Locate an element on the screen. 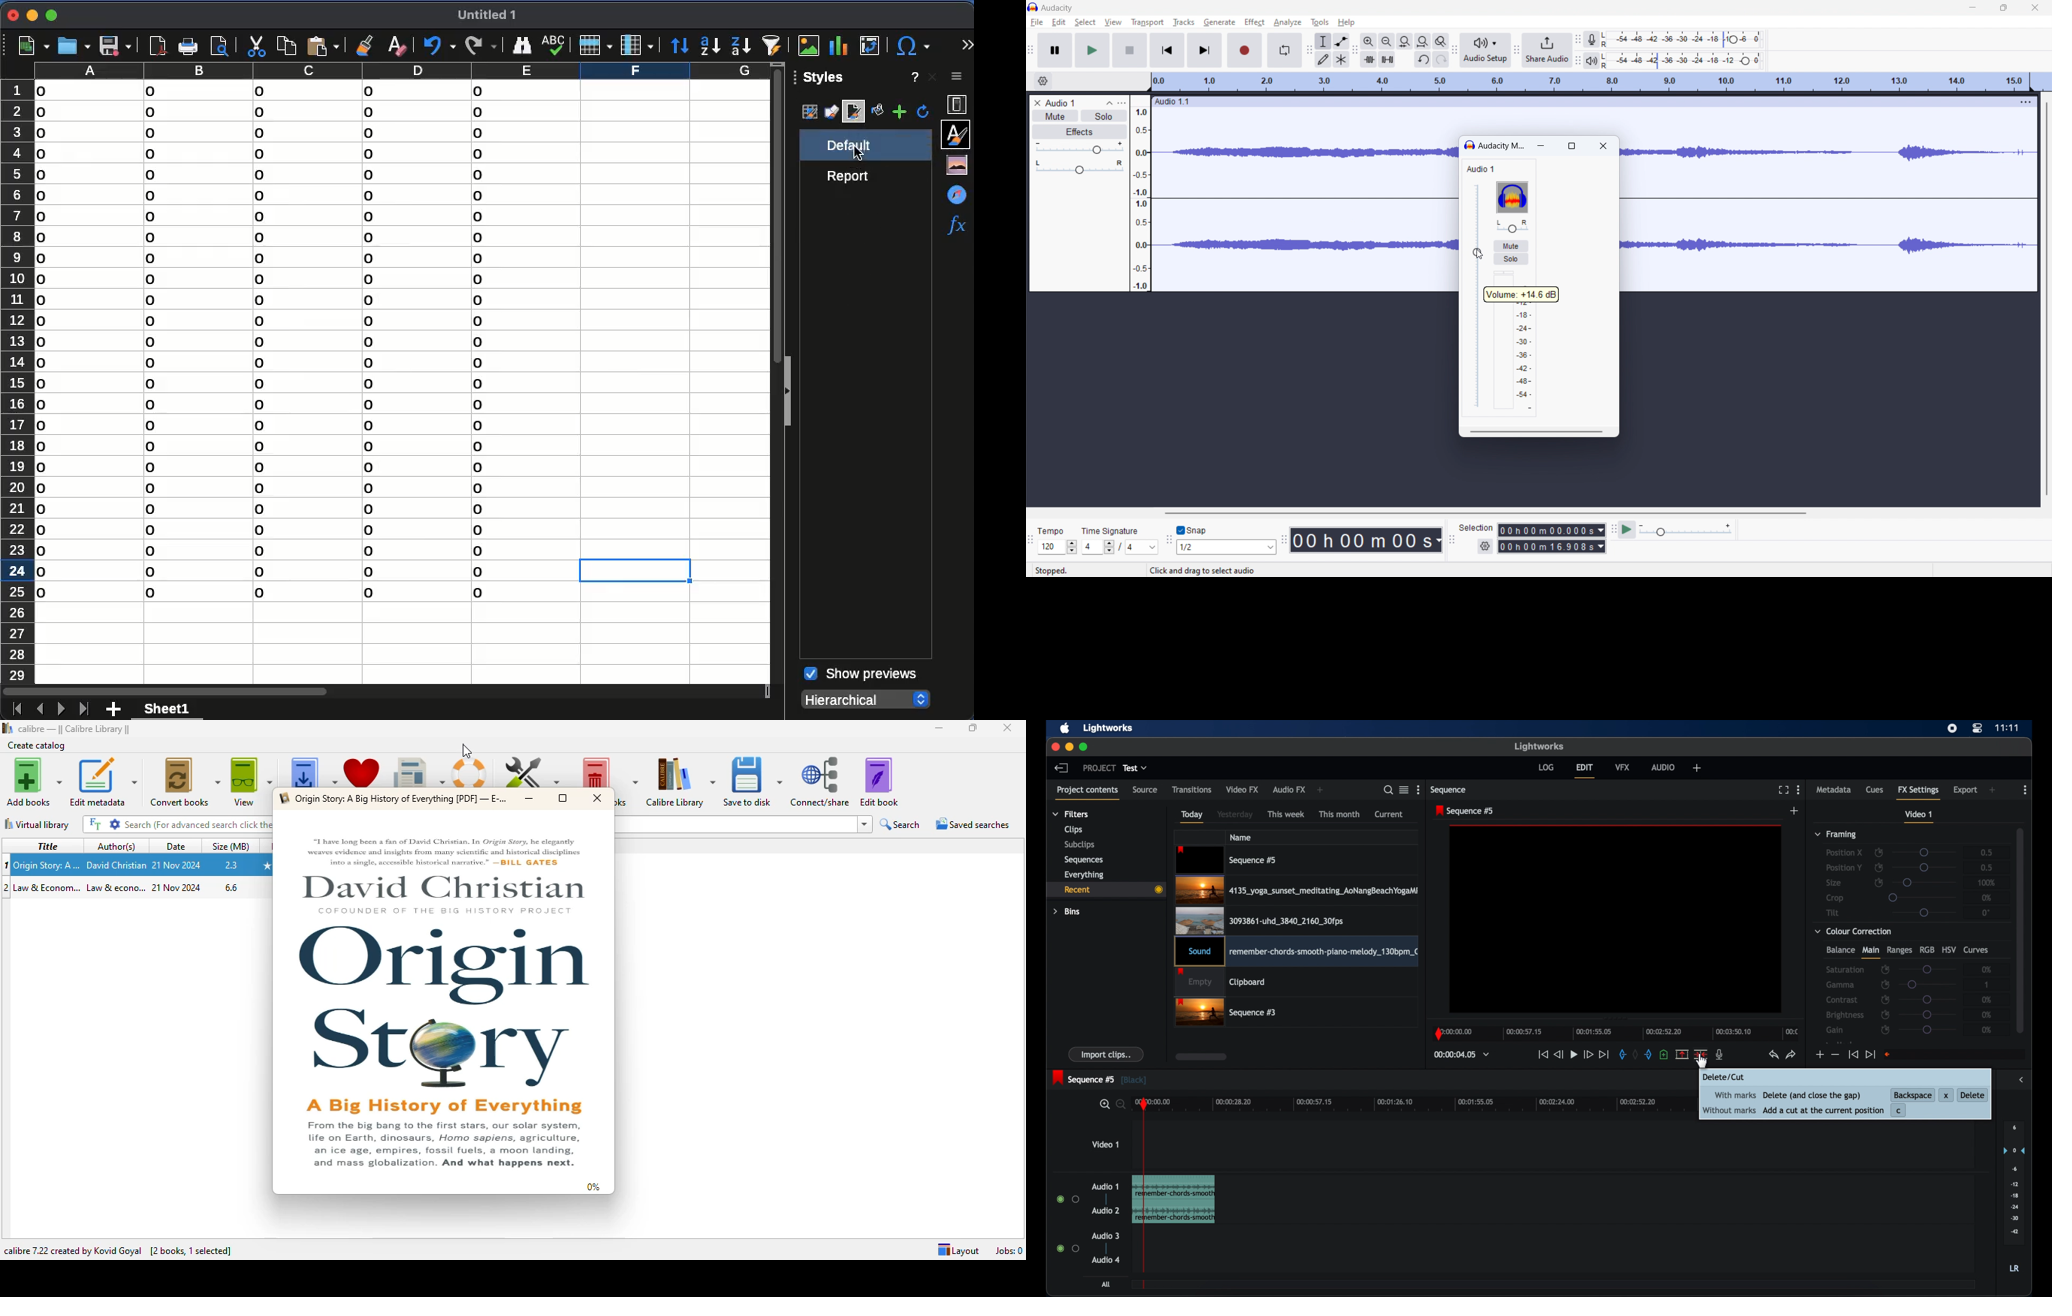 The width and height of the screenshot is (2072, 1316). recording meter is located at coordinates (1592, 40).